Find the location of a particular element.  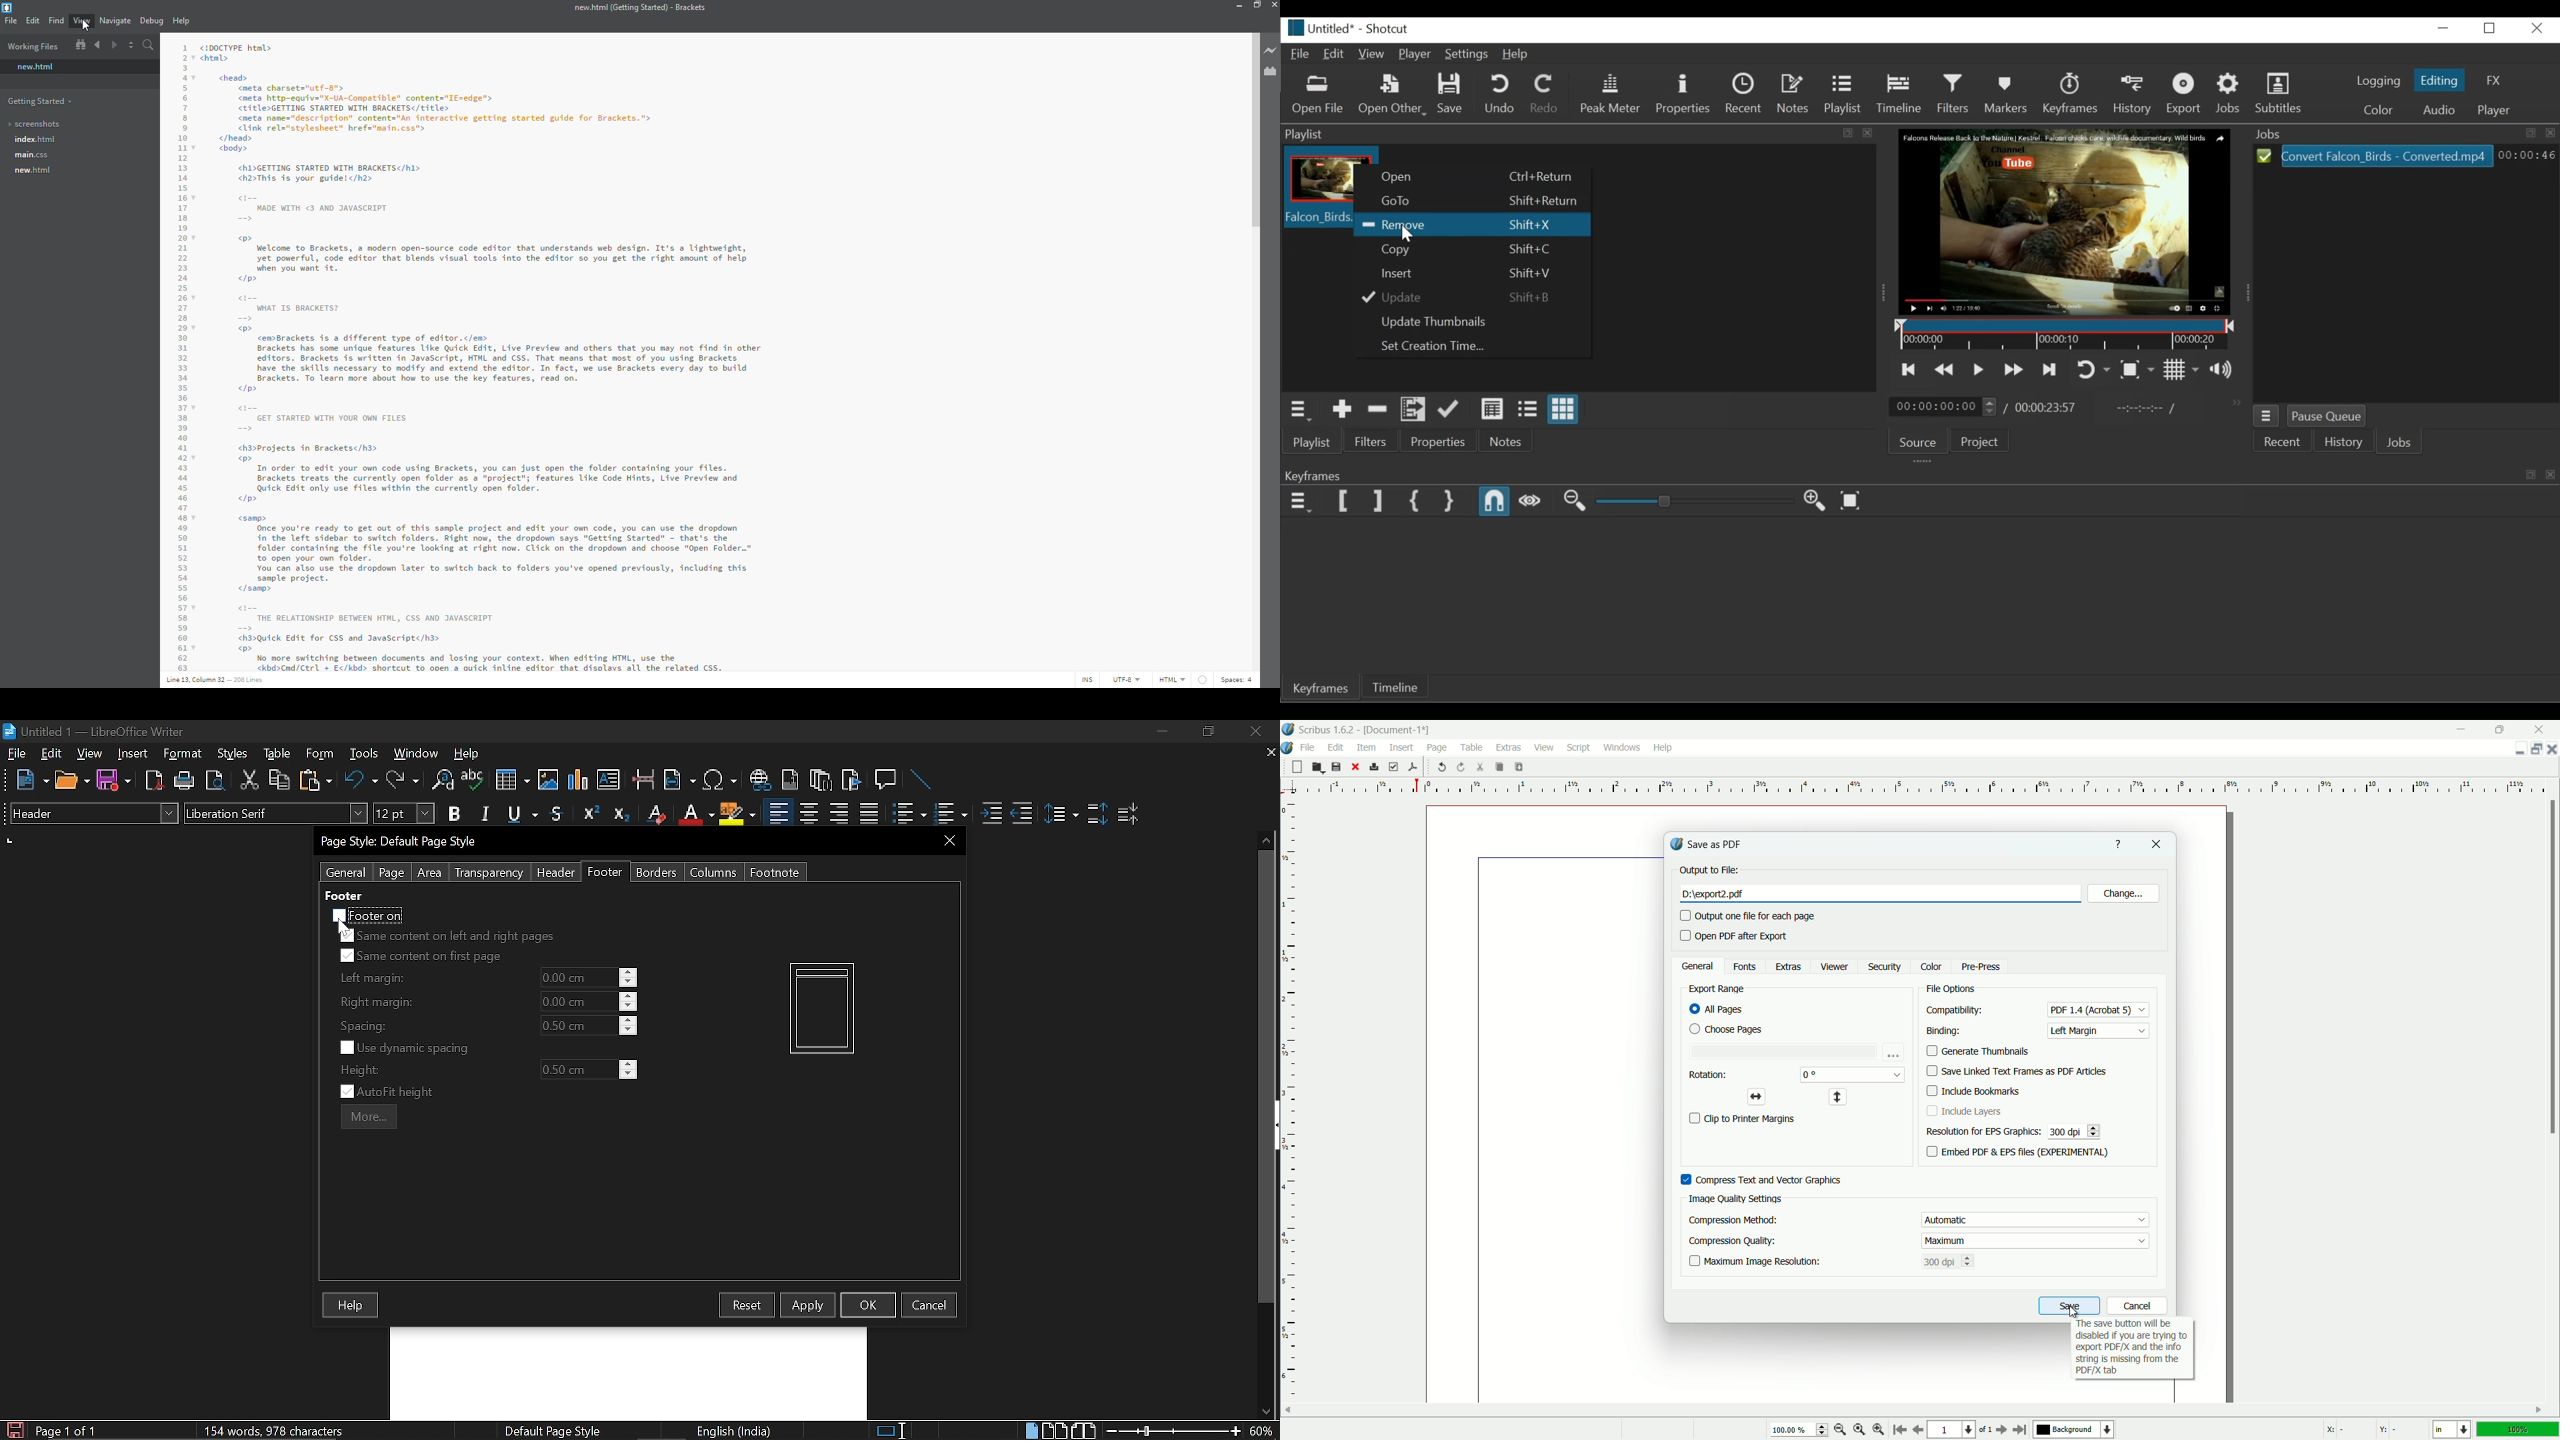

Align right is located at coordinates (841, 813).